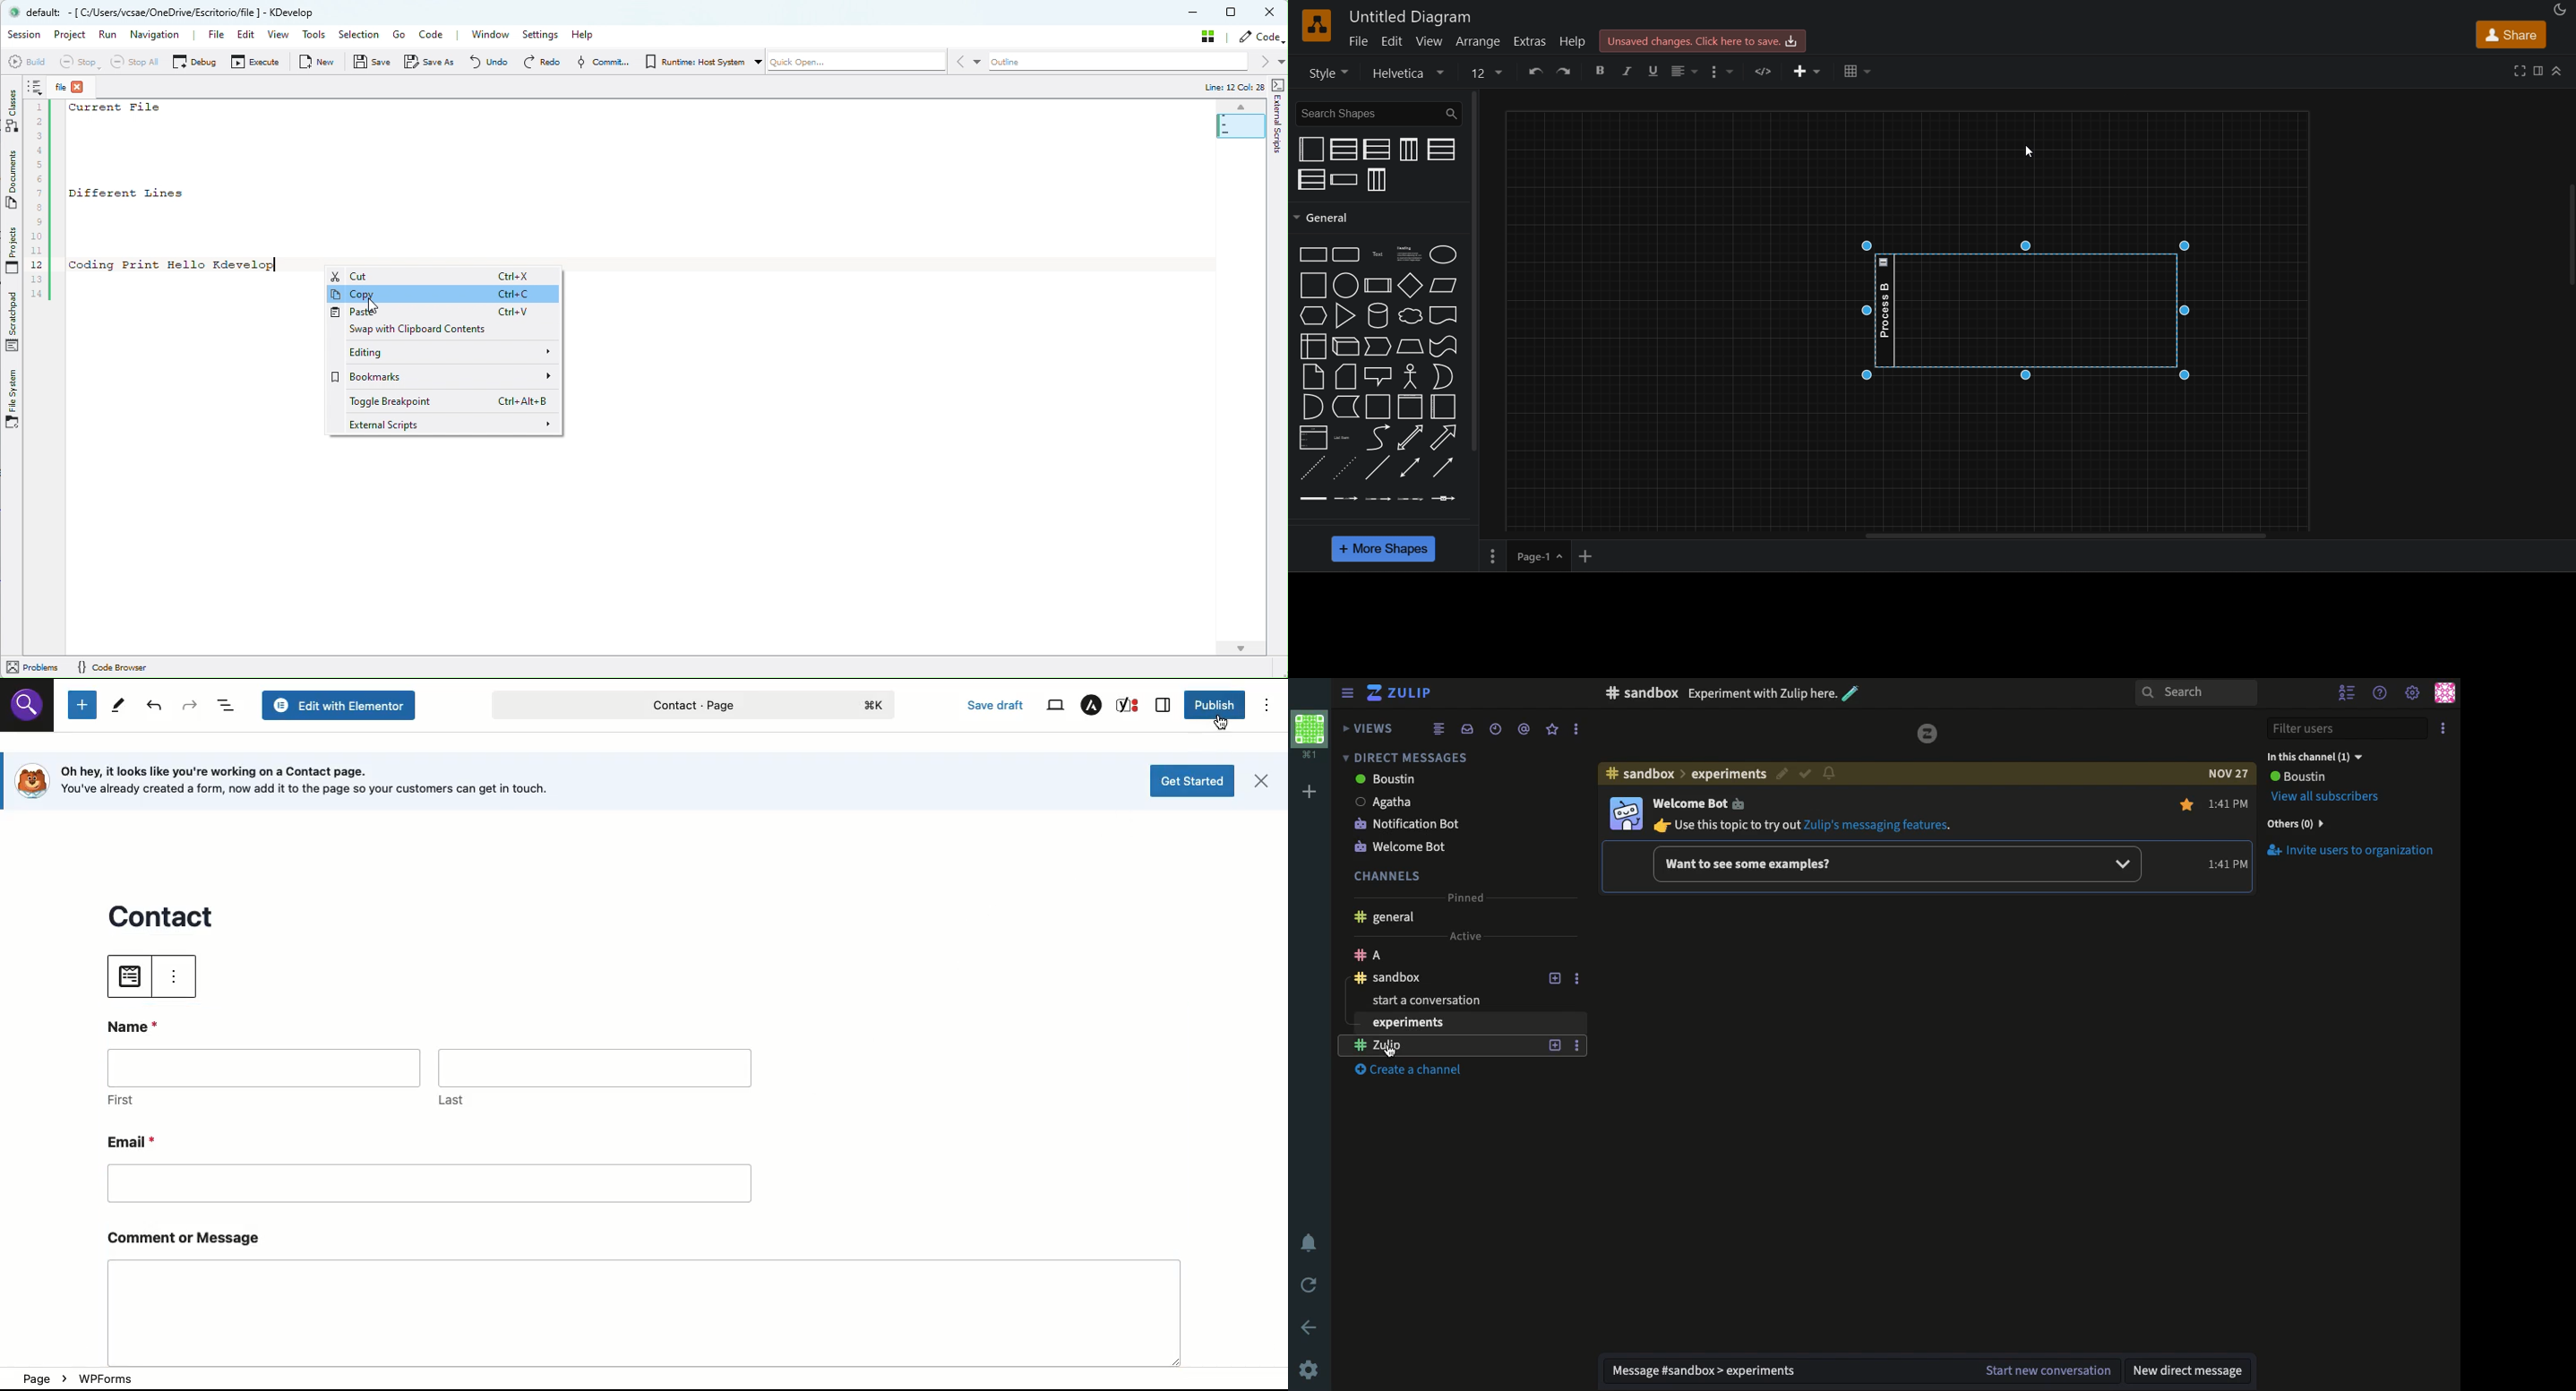 This screenshot has height=1400, width=2576. What do you see at coordinates (1577, 1048) in the screenshot?
I see `options` at bounding box center [1577, 1048].